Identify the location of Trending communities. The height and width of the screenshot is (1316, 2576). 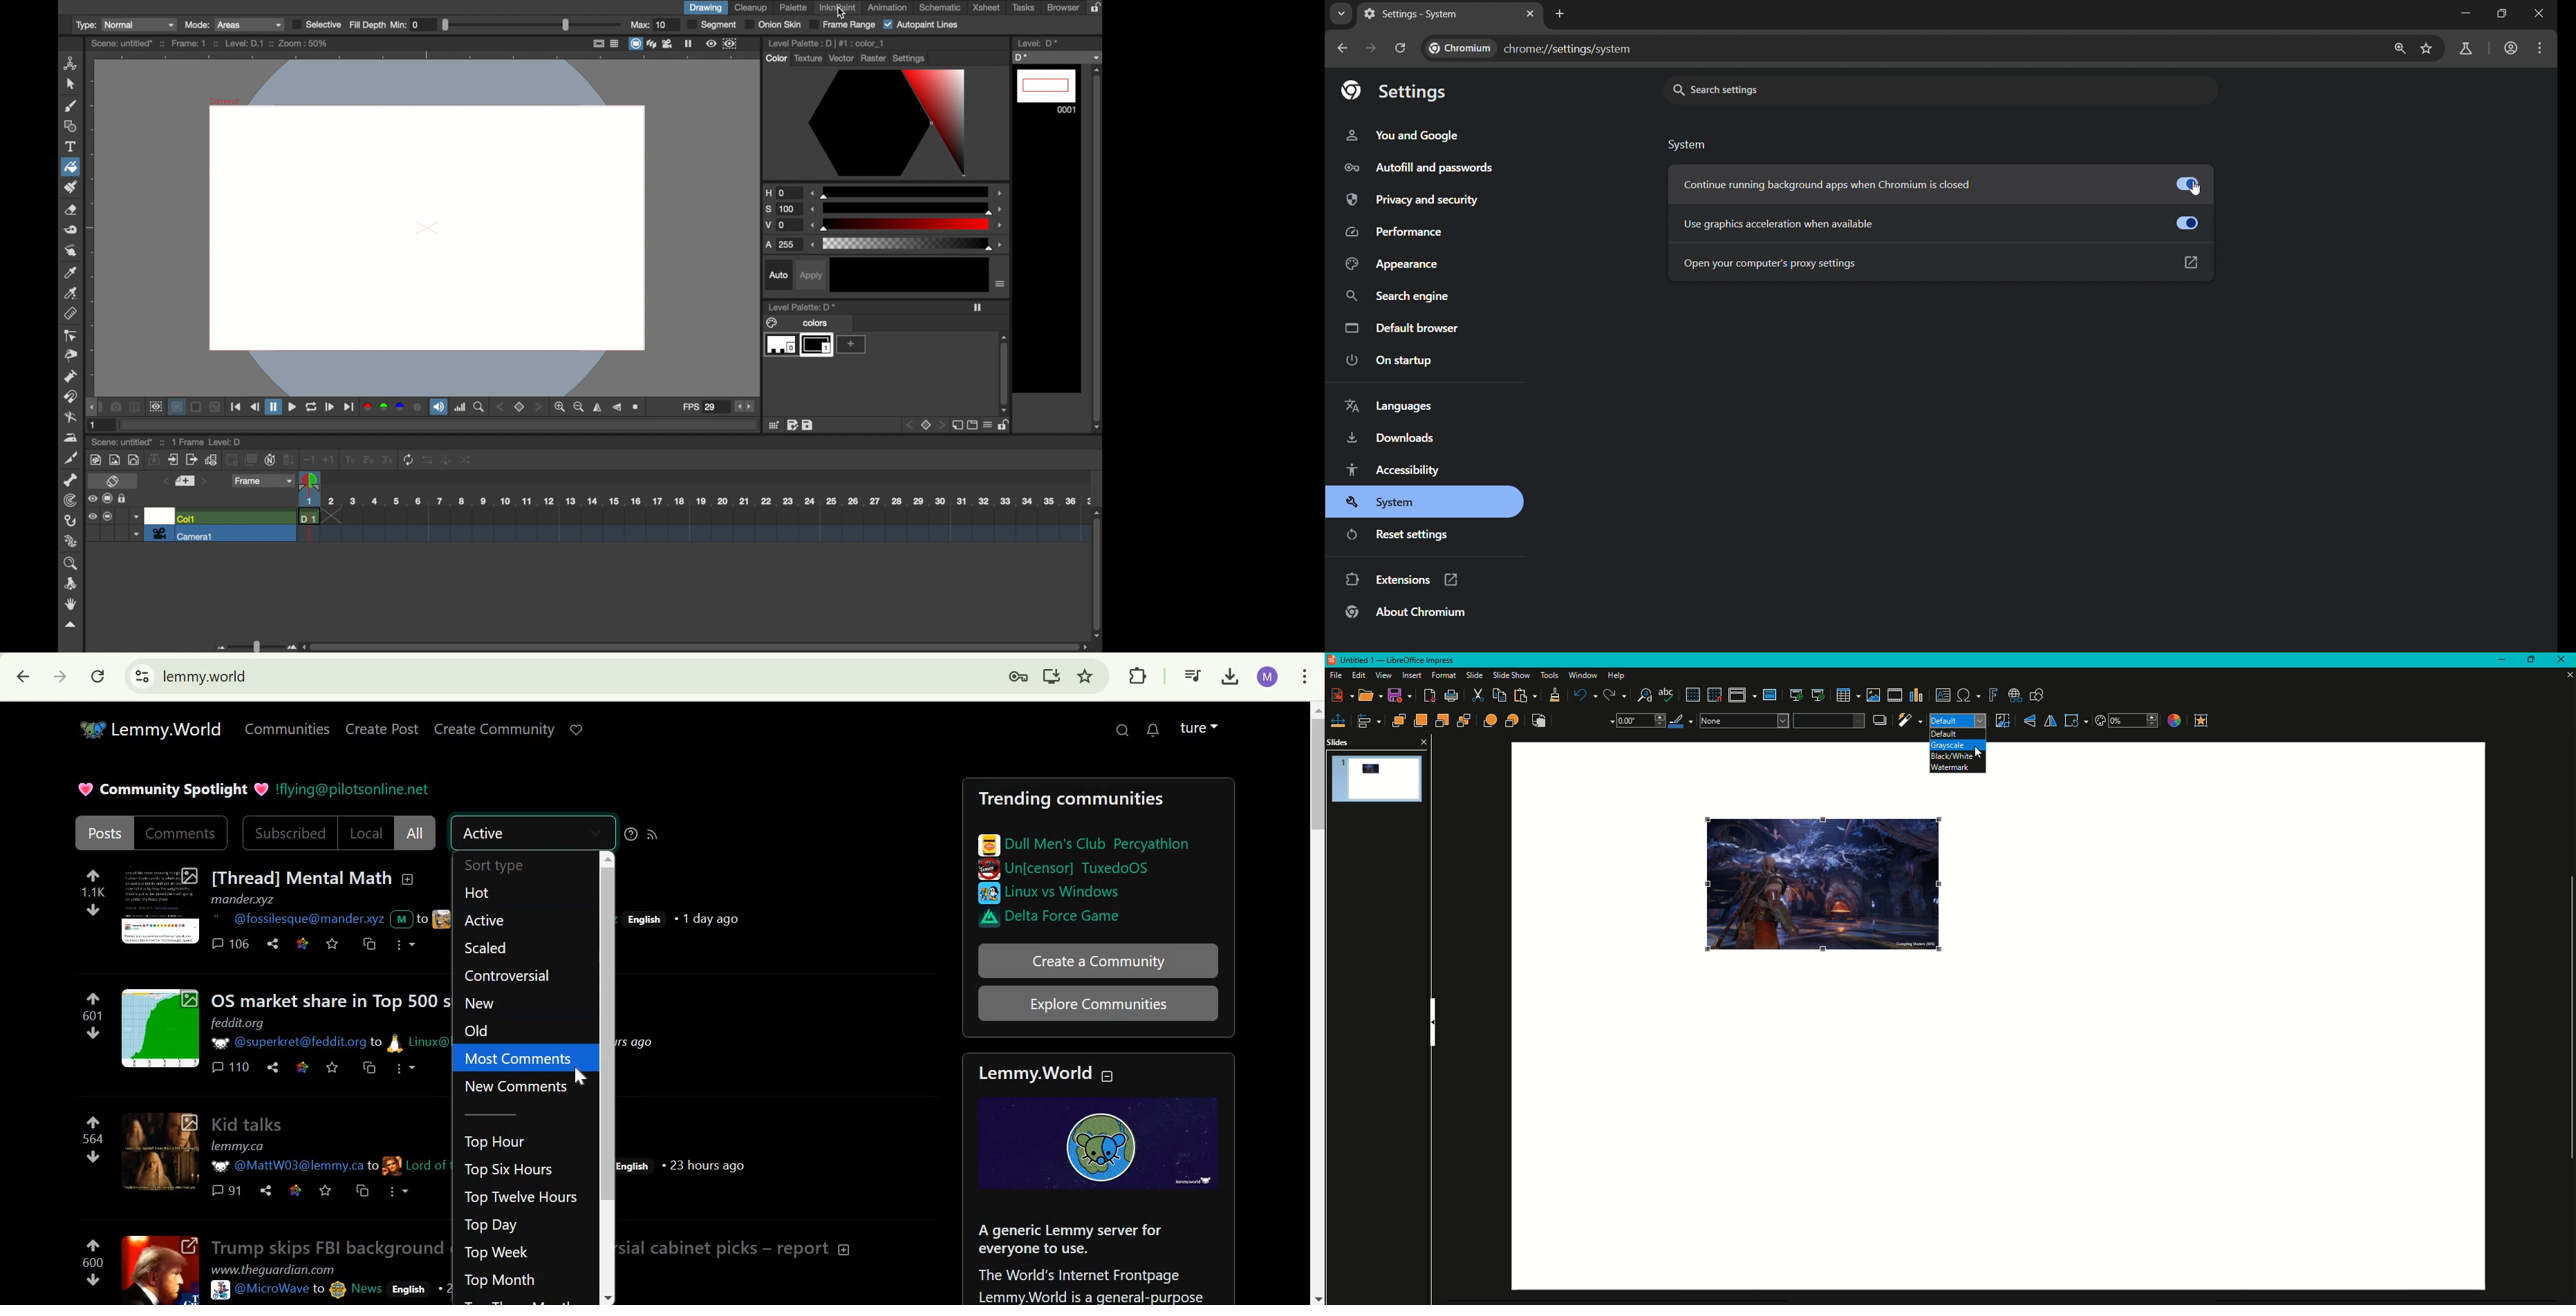
(1071, 798).